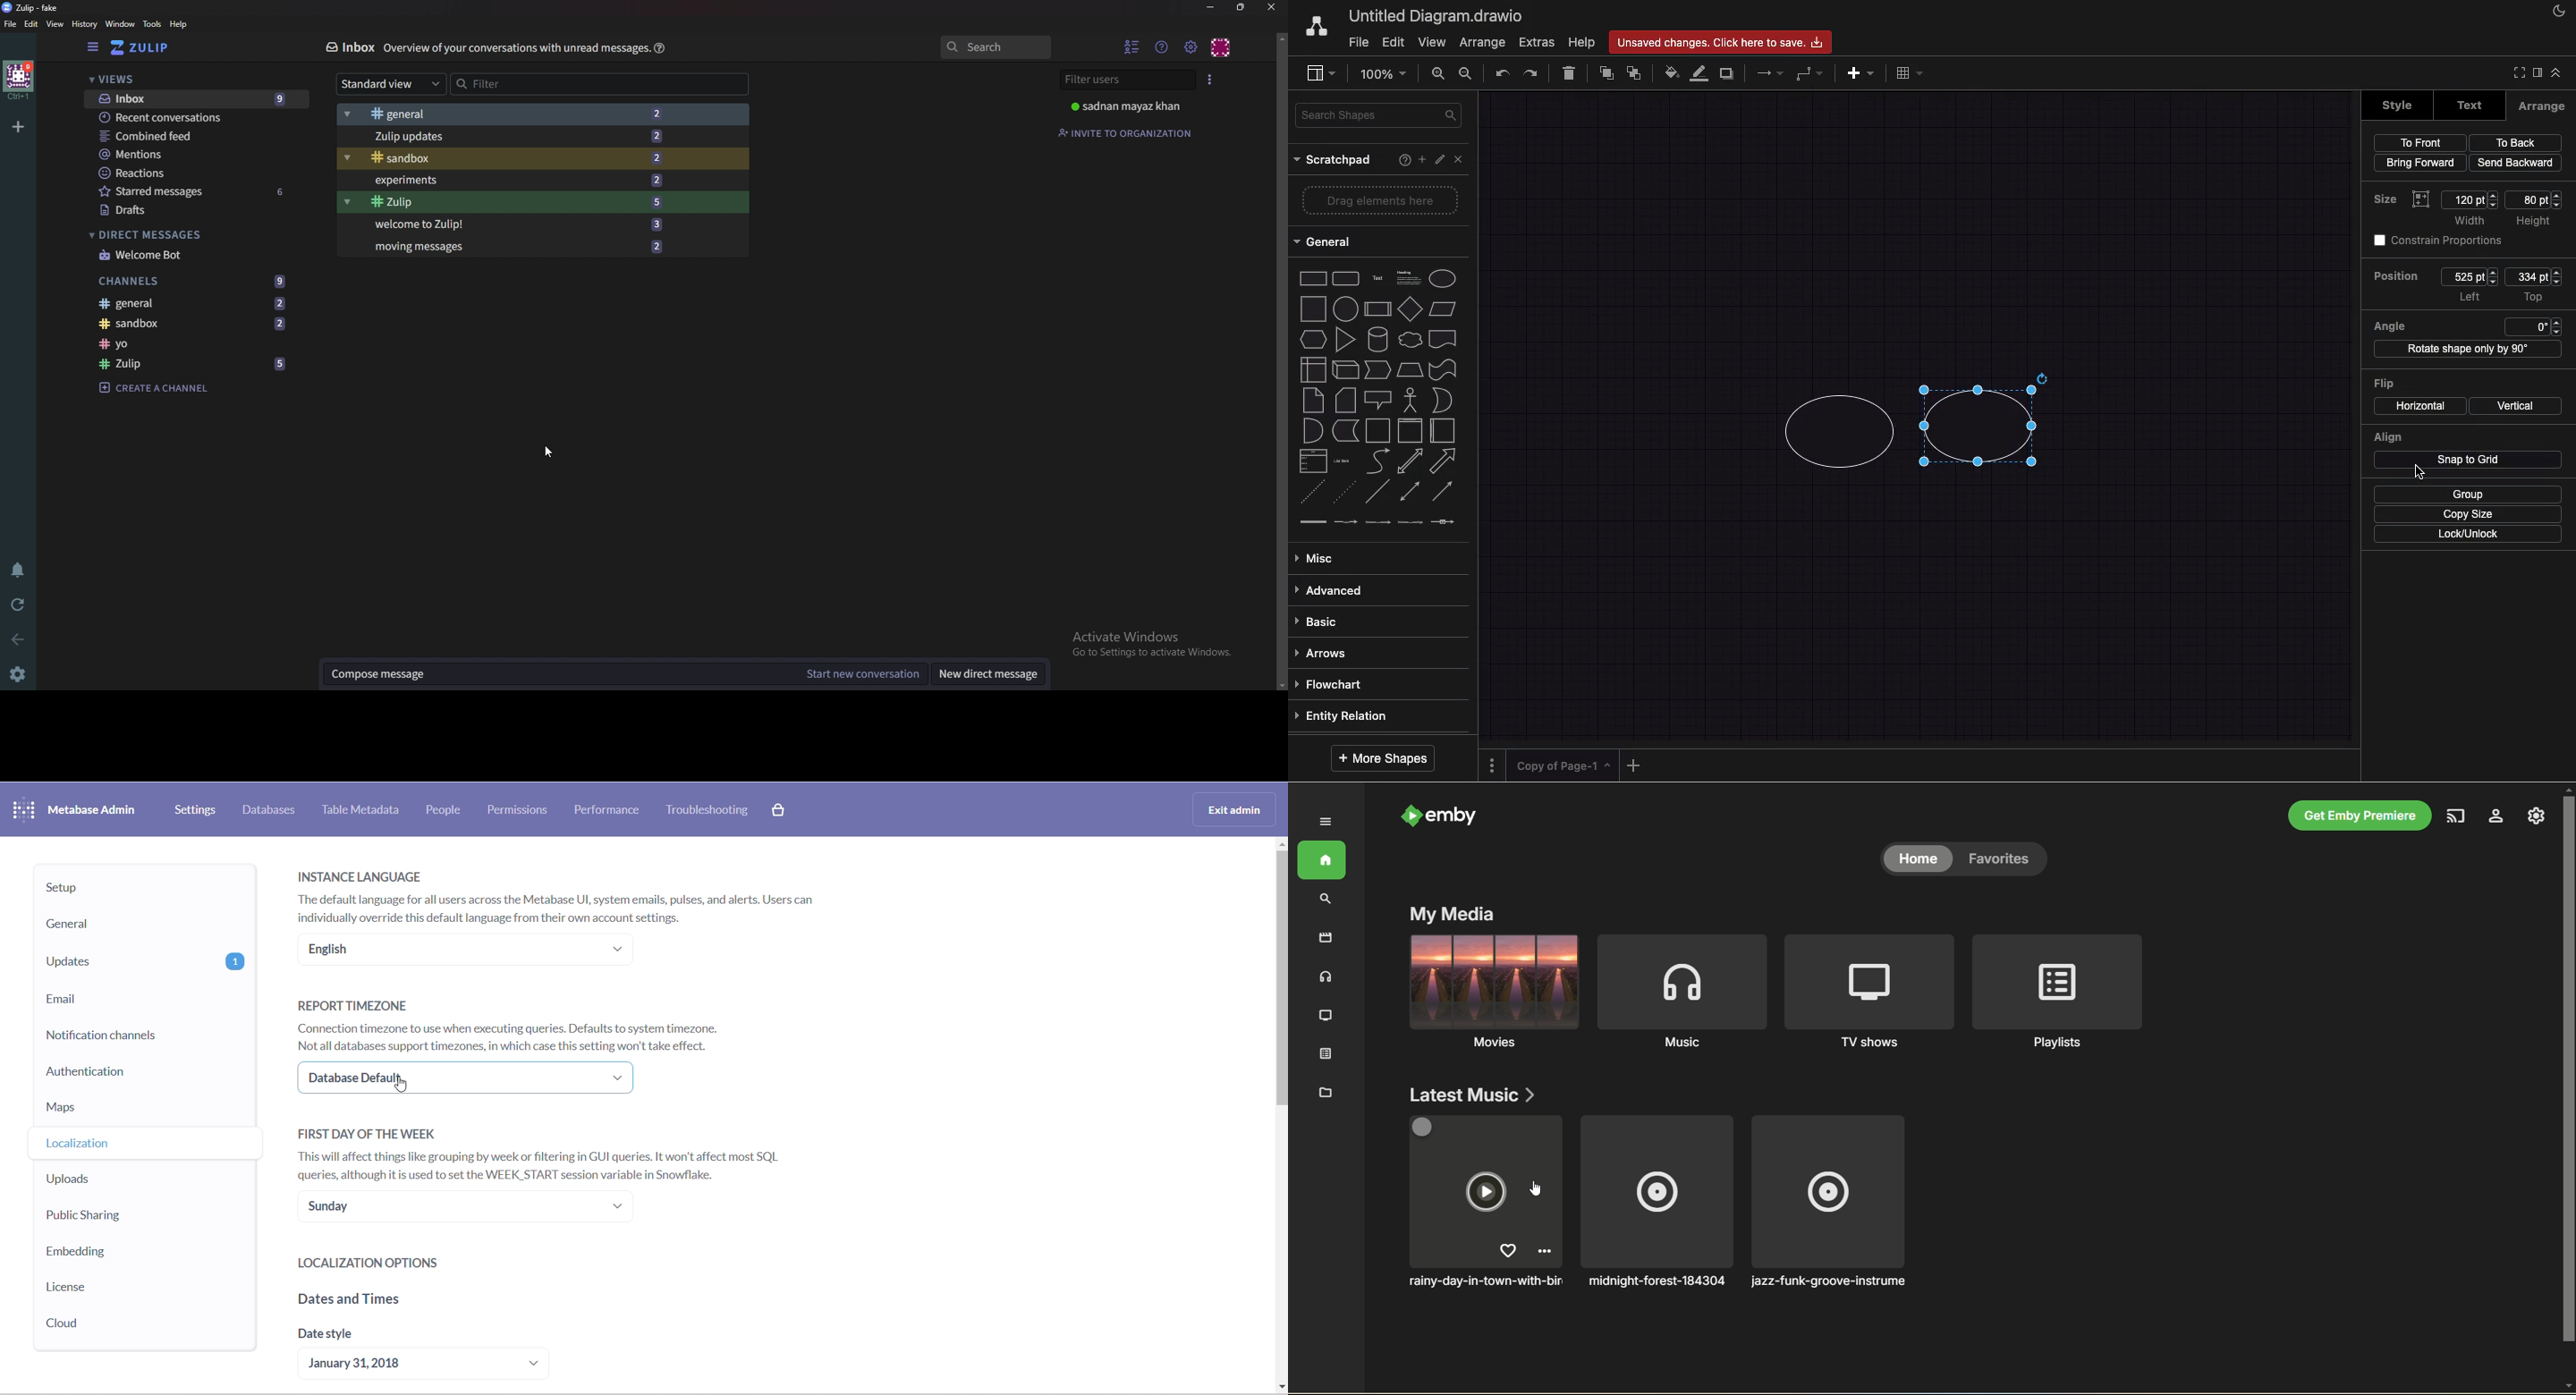 The height and width of the screenshot is (1400, 2576). I want to click on Resize, so click(1241, 8).